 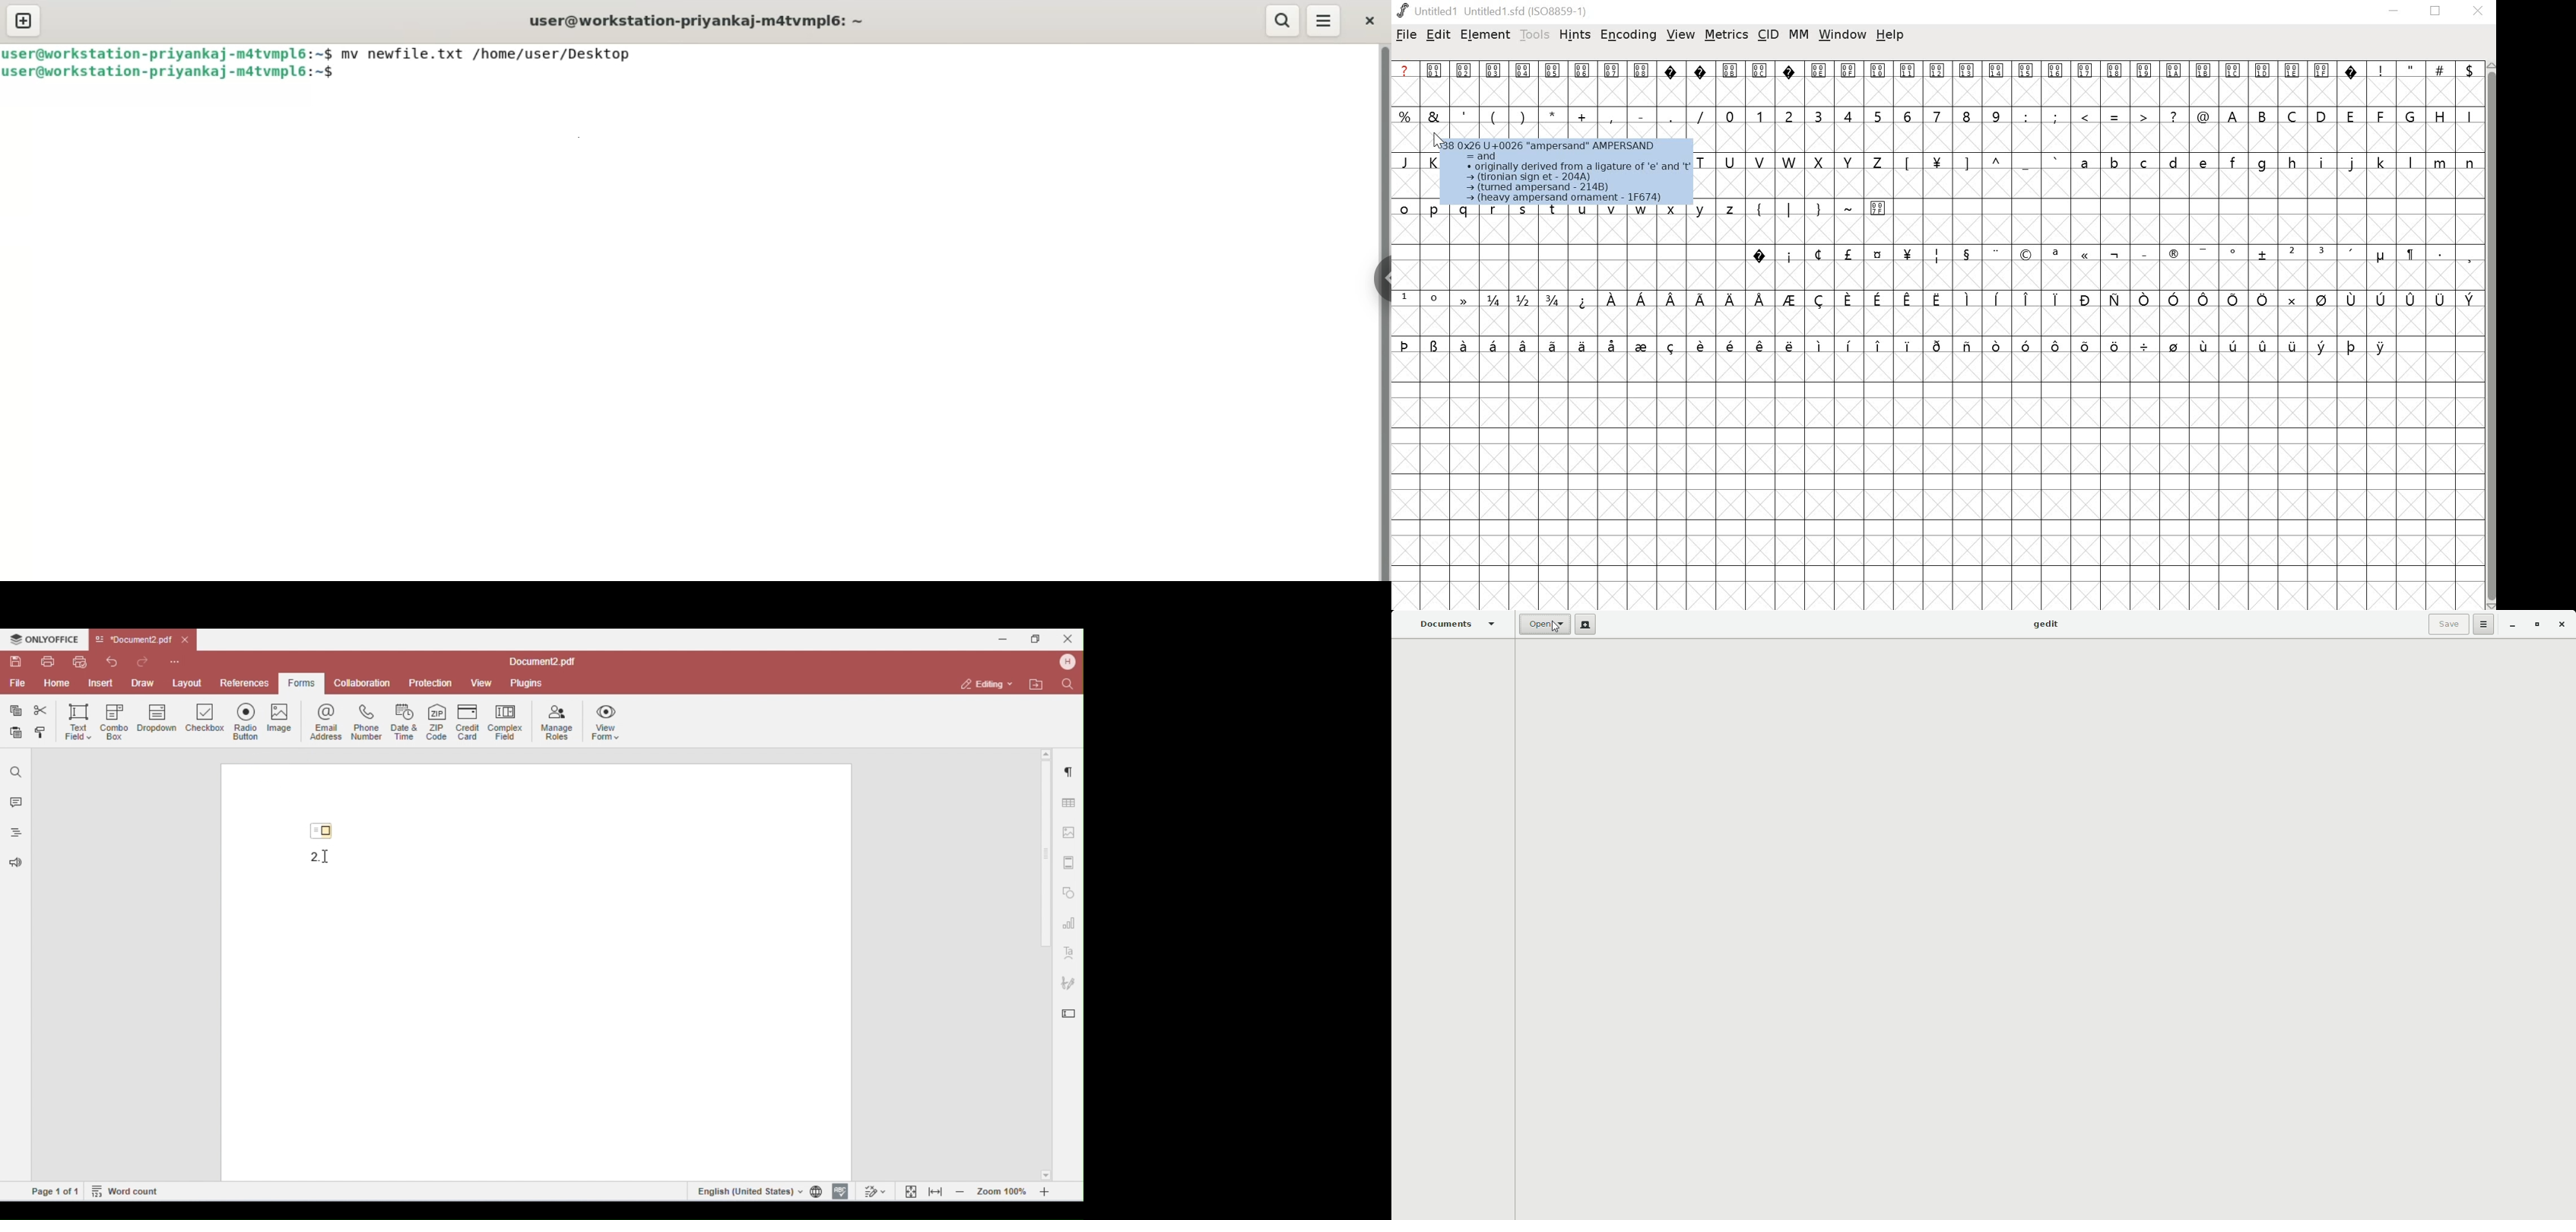 I want to click on file, so click(x=1407, y=34).